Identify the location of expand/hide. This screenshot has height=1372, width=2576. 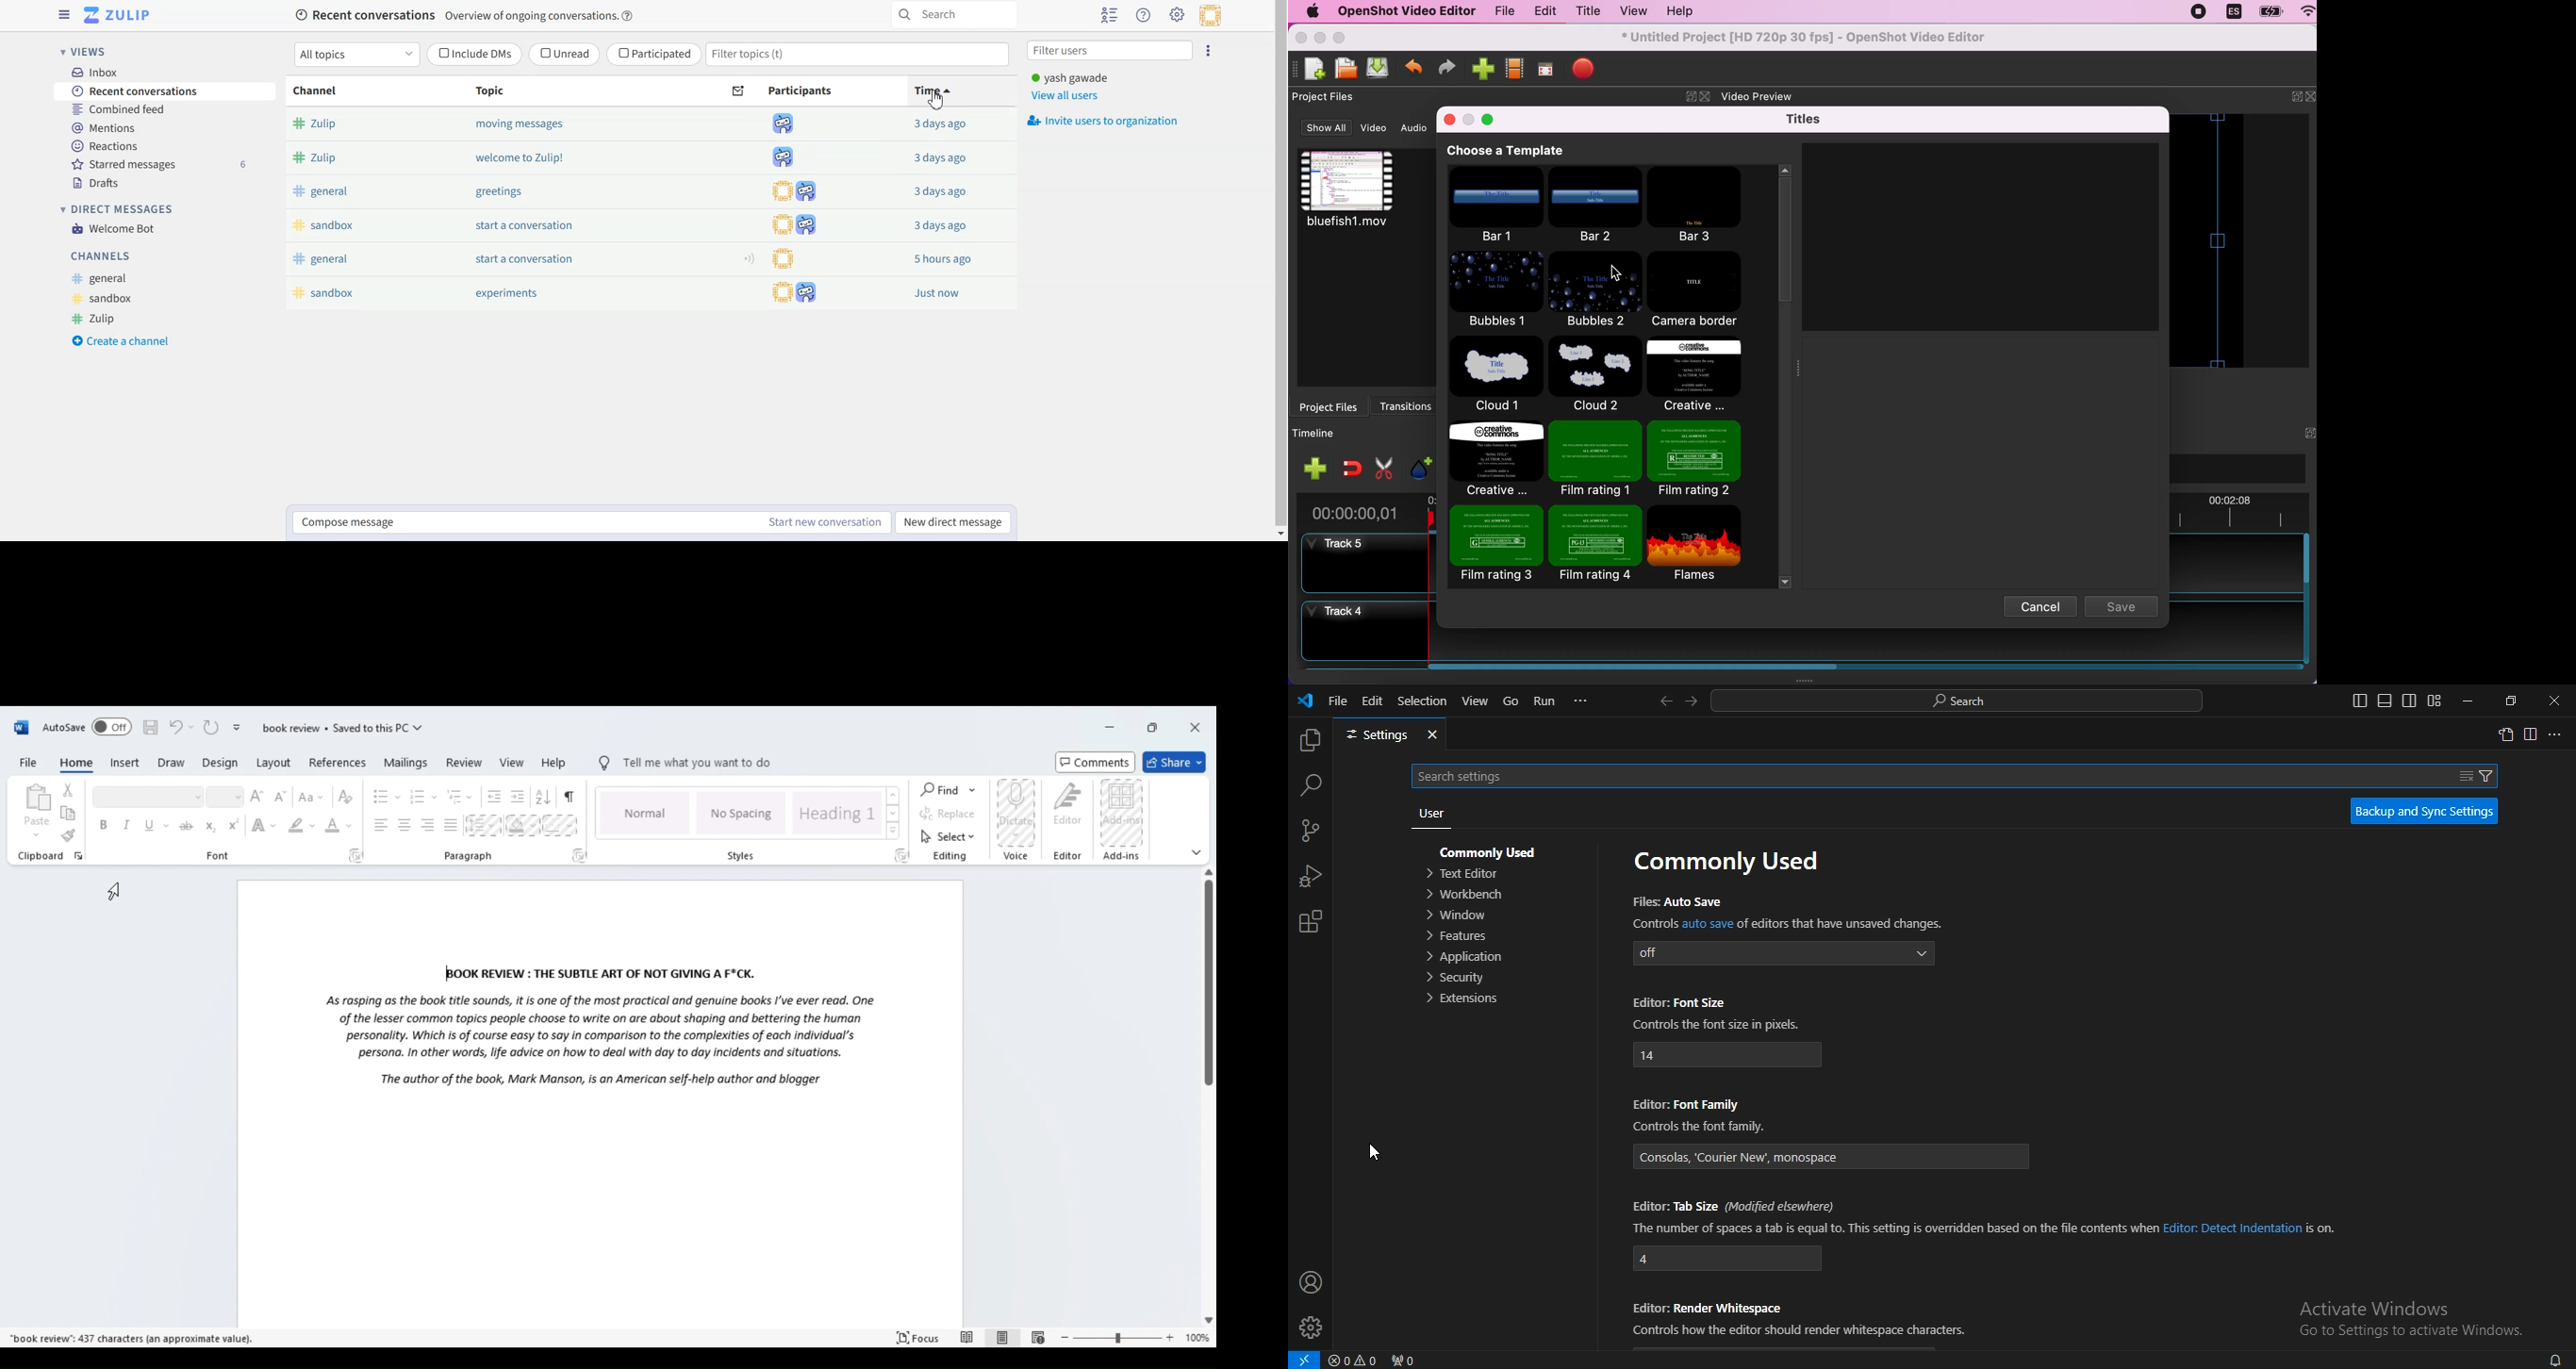
(2291, 98).